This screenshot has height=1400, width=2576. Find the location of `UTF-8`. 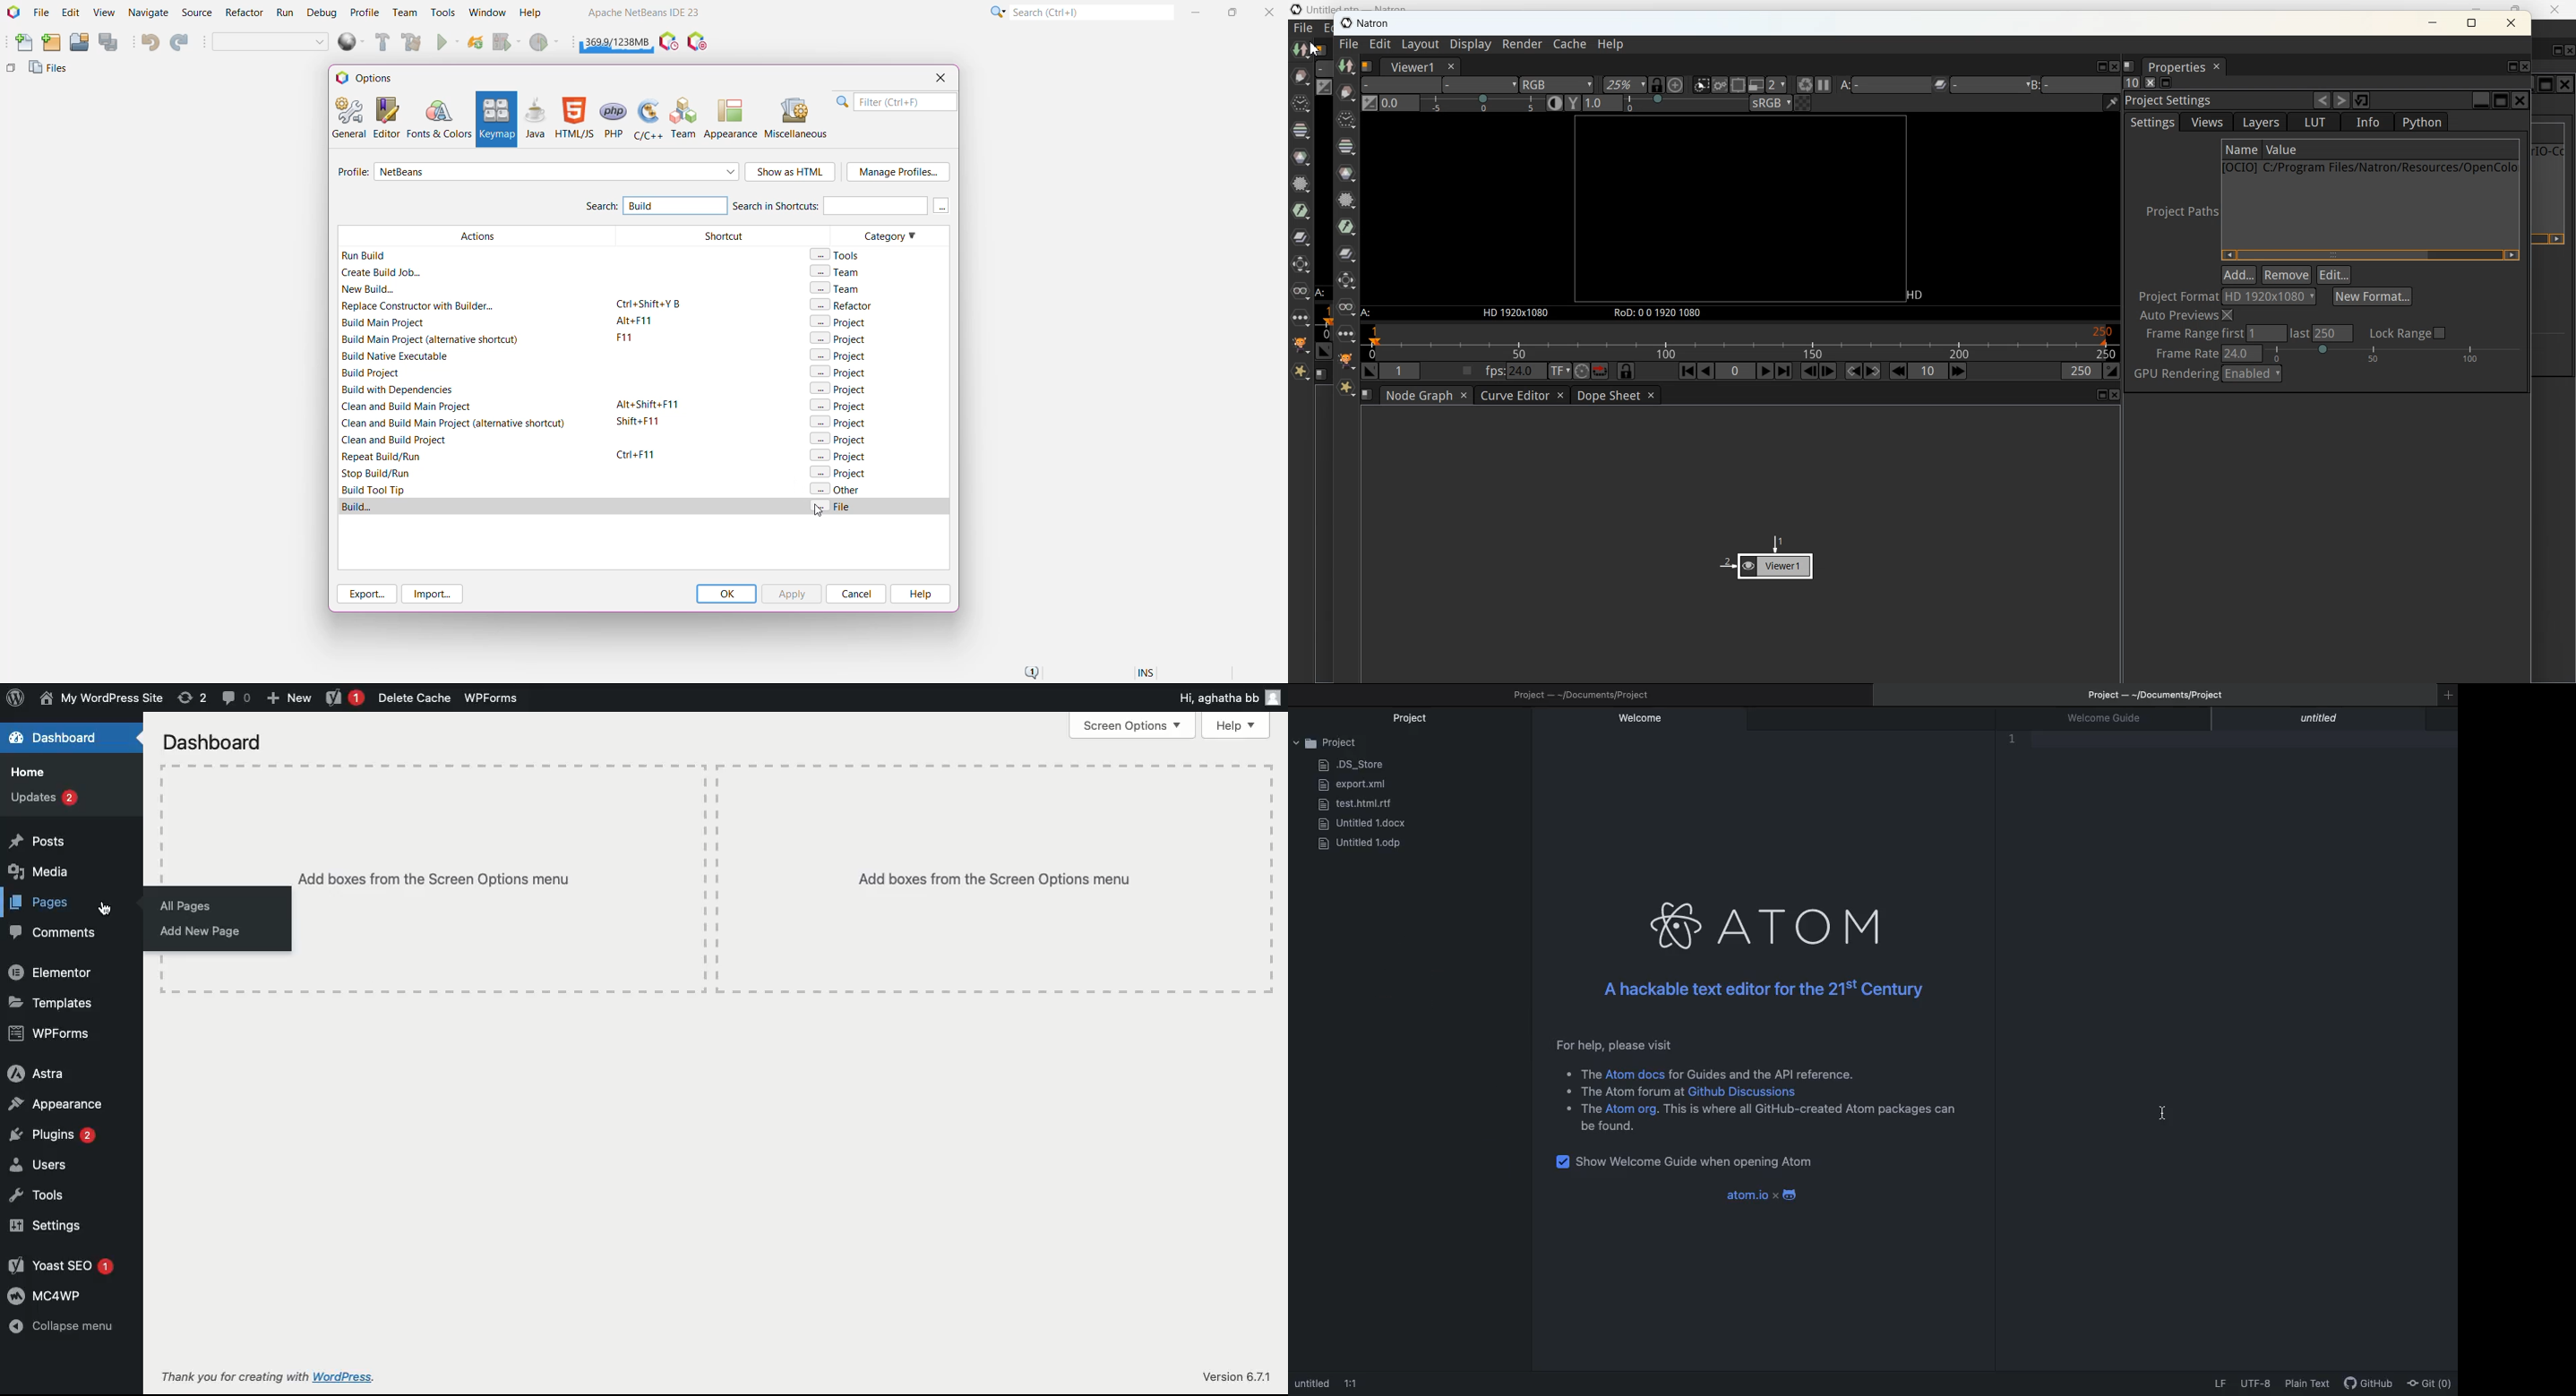

UTF-8 is located at coordinates (2256, 1381).